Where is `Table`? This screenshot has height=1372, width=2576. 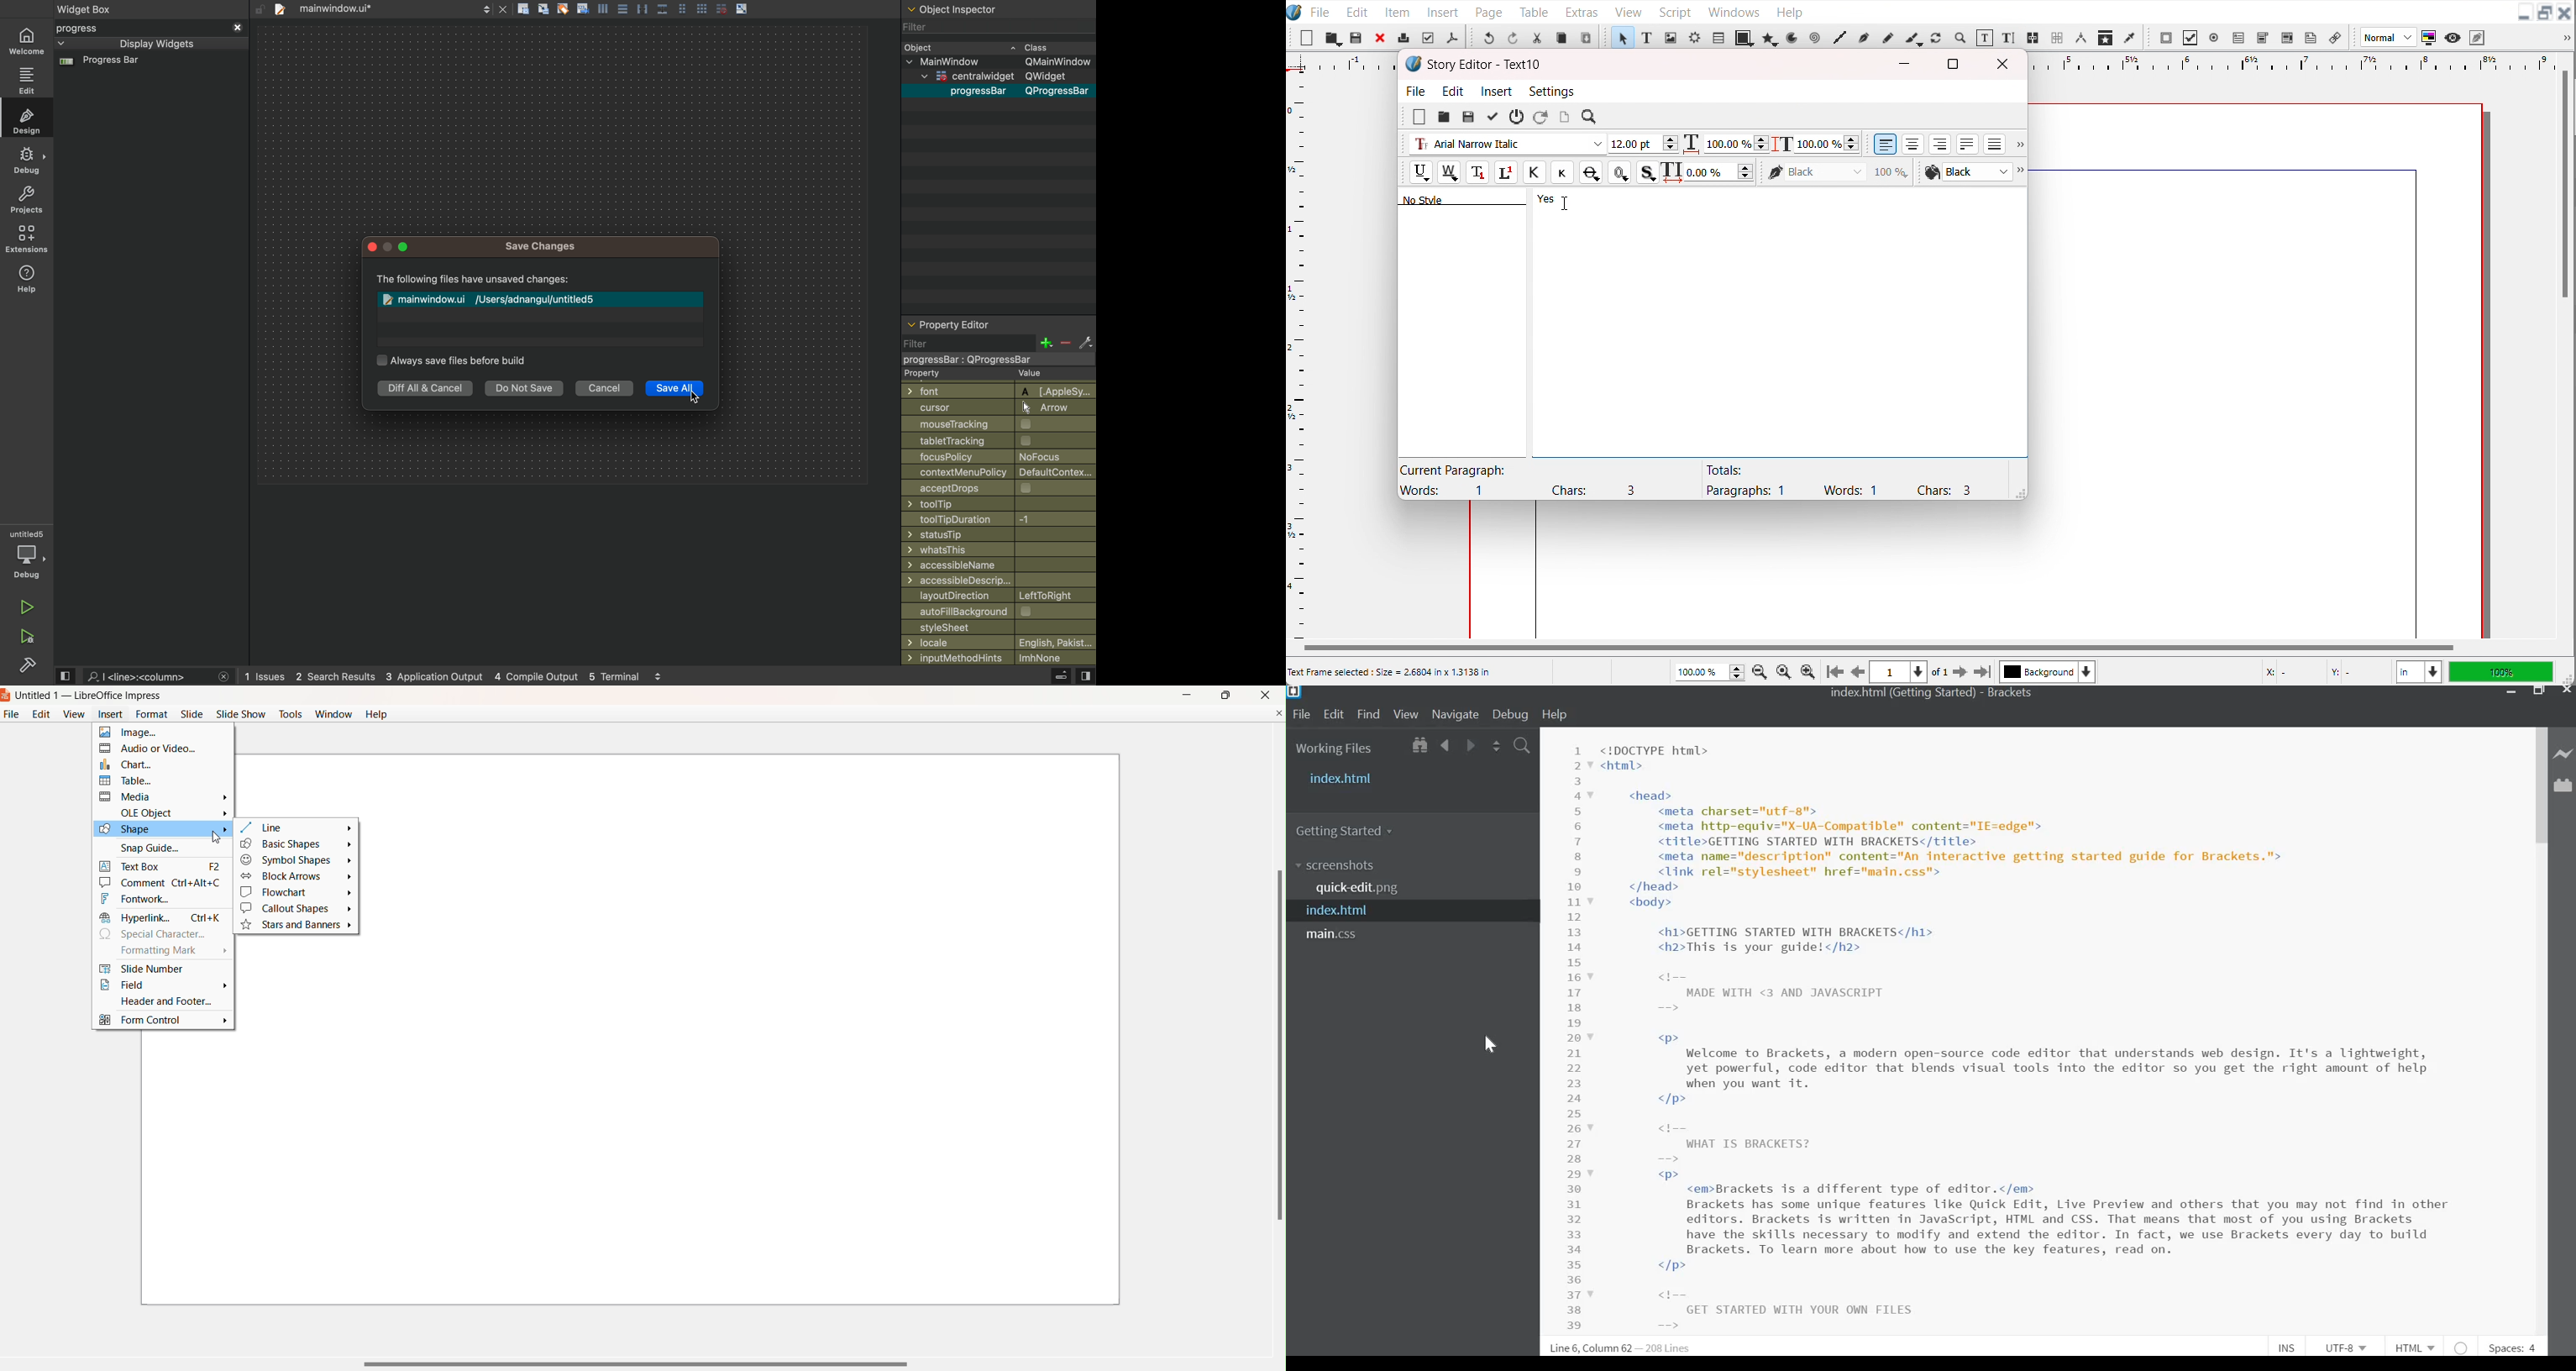
Table is located at coordinates (1535, 11).